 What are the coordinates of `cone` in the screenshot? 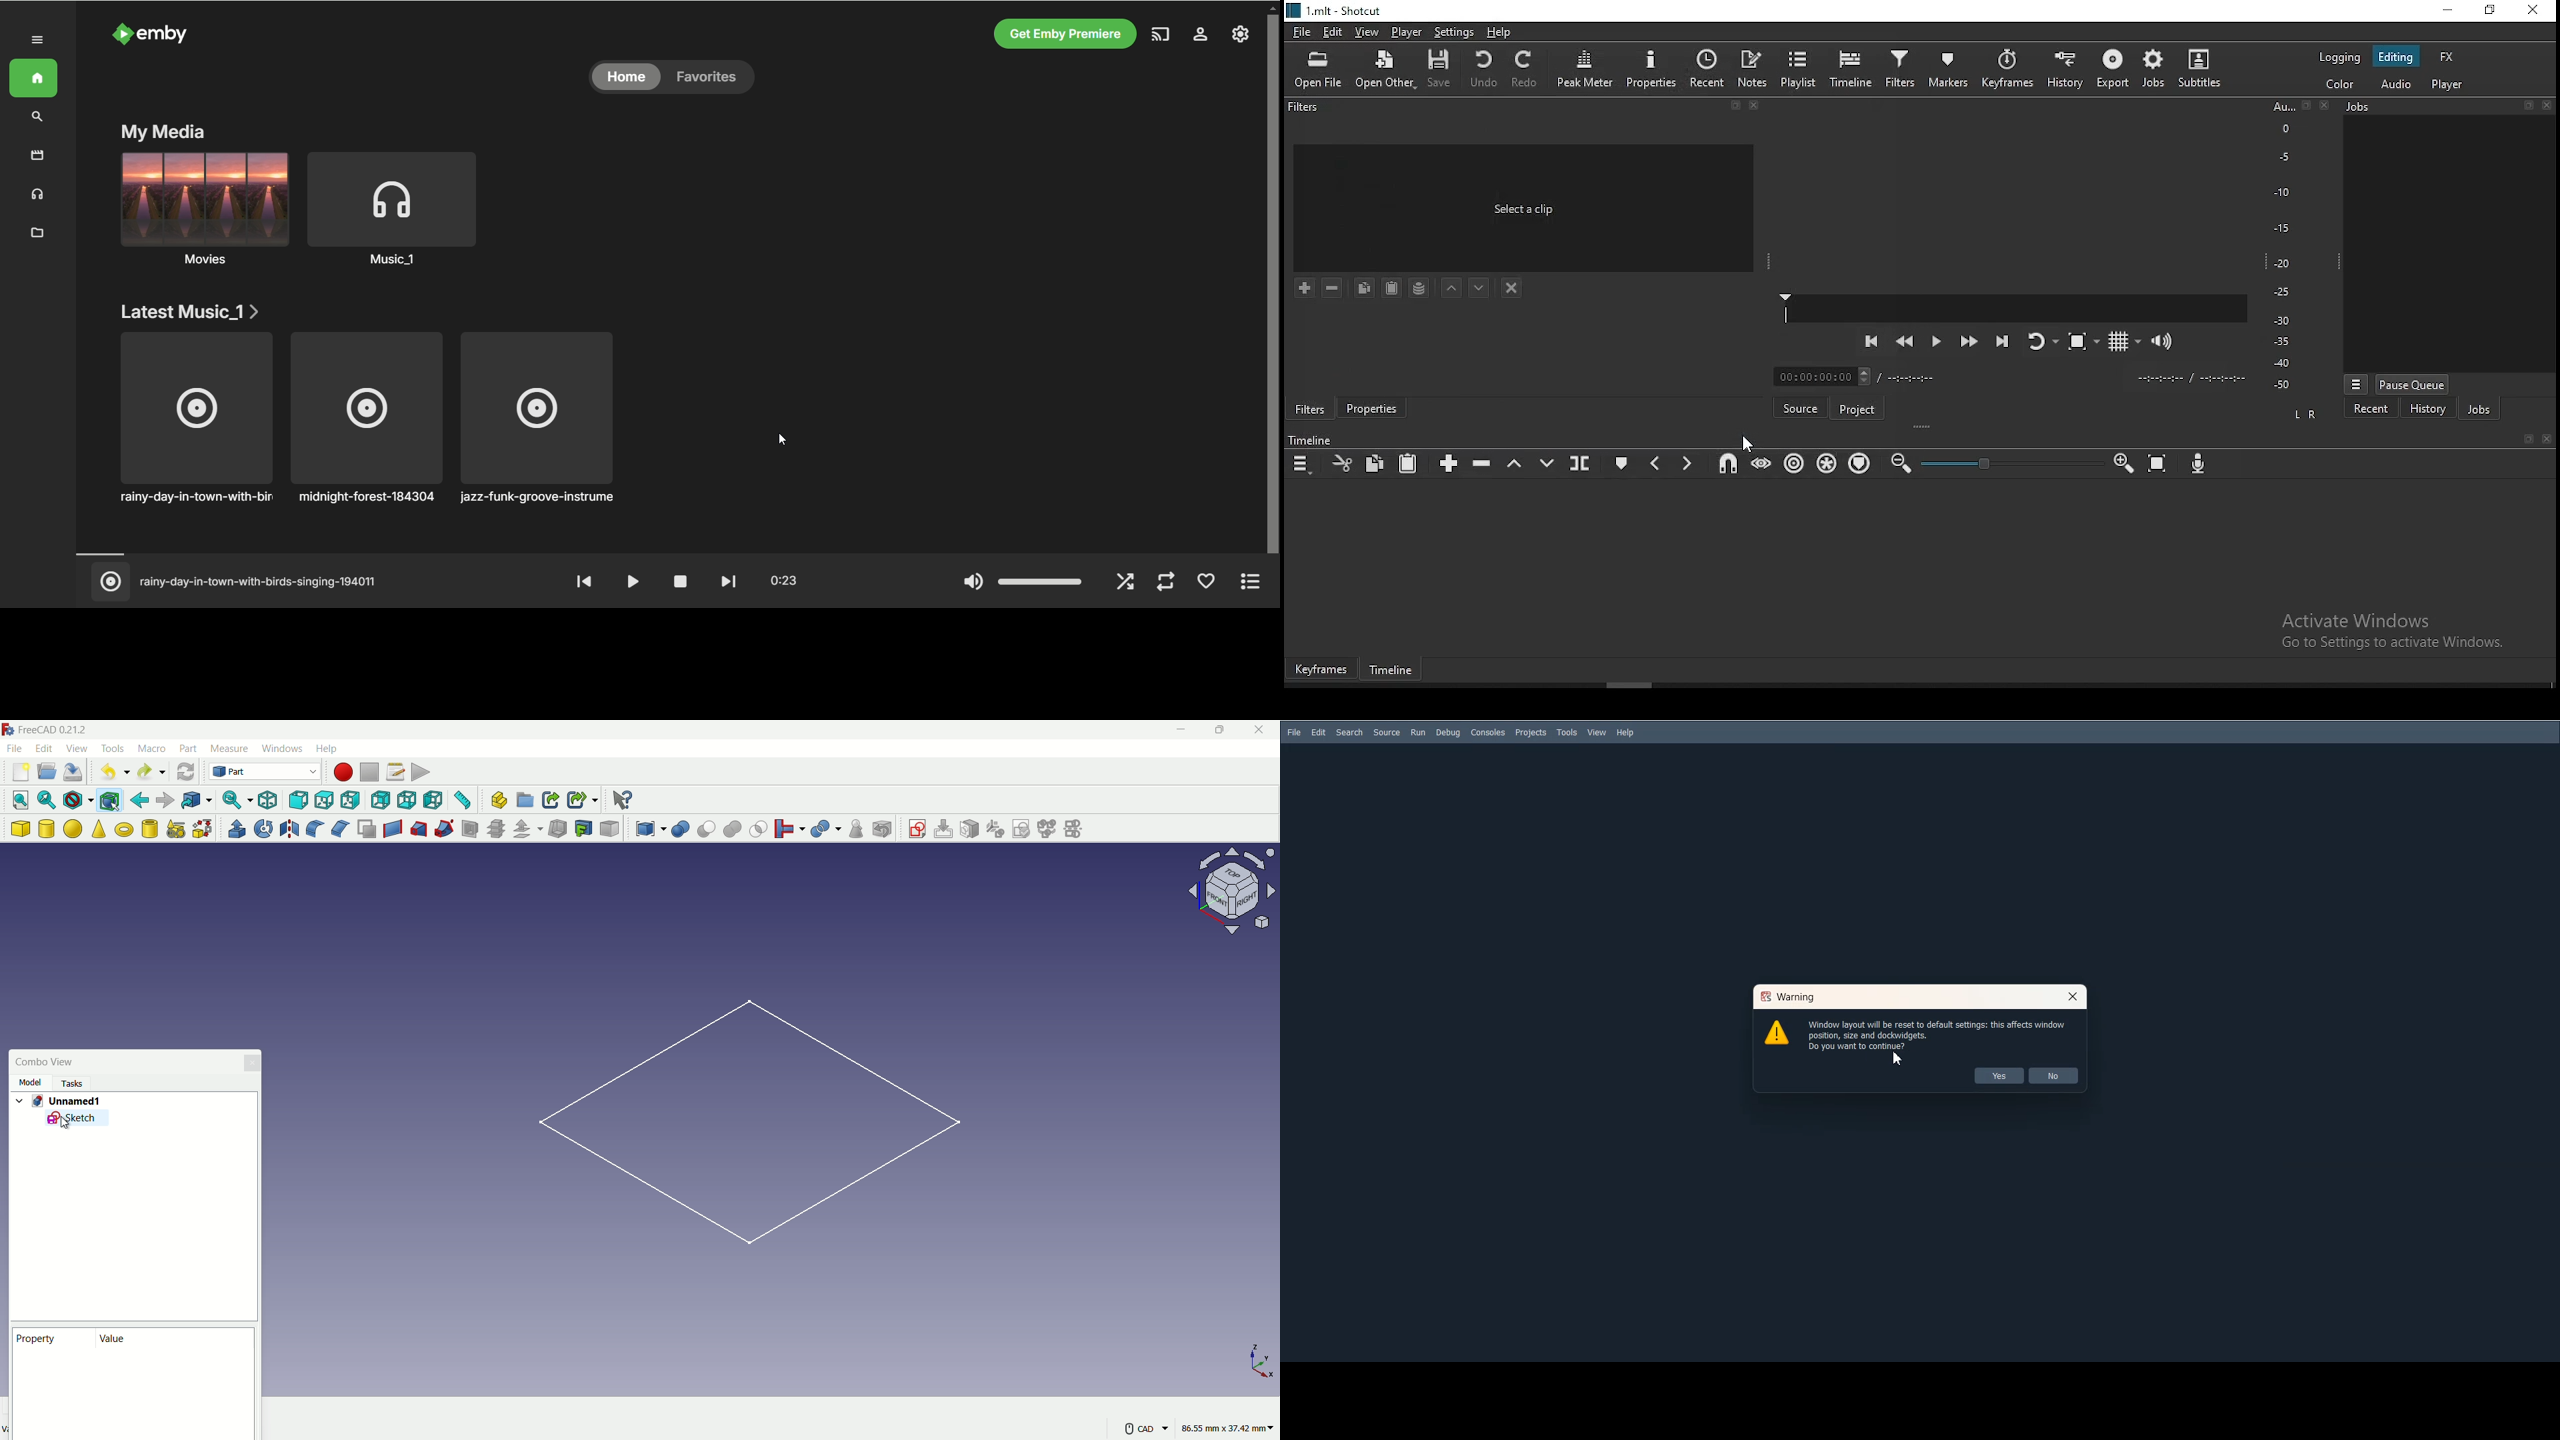 It's located at (99, 828).